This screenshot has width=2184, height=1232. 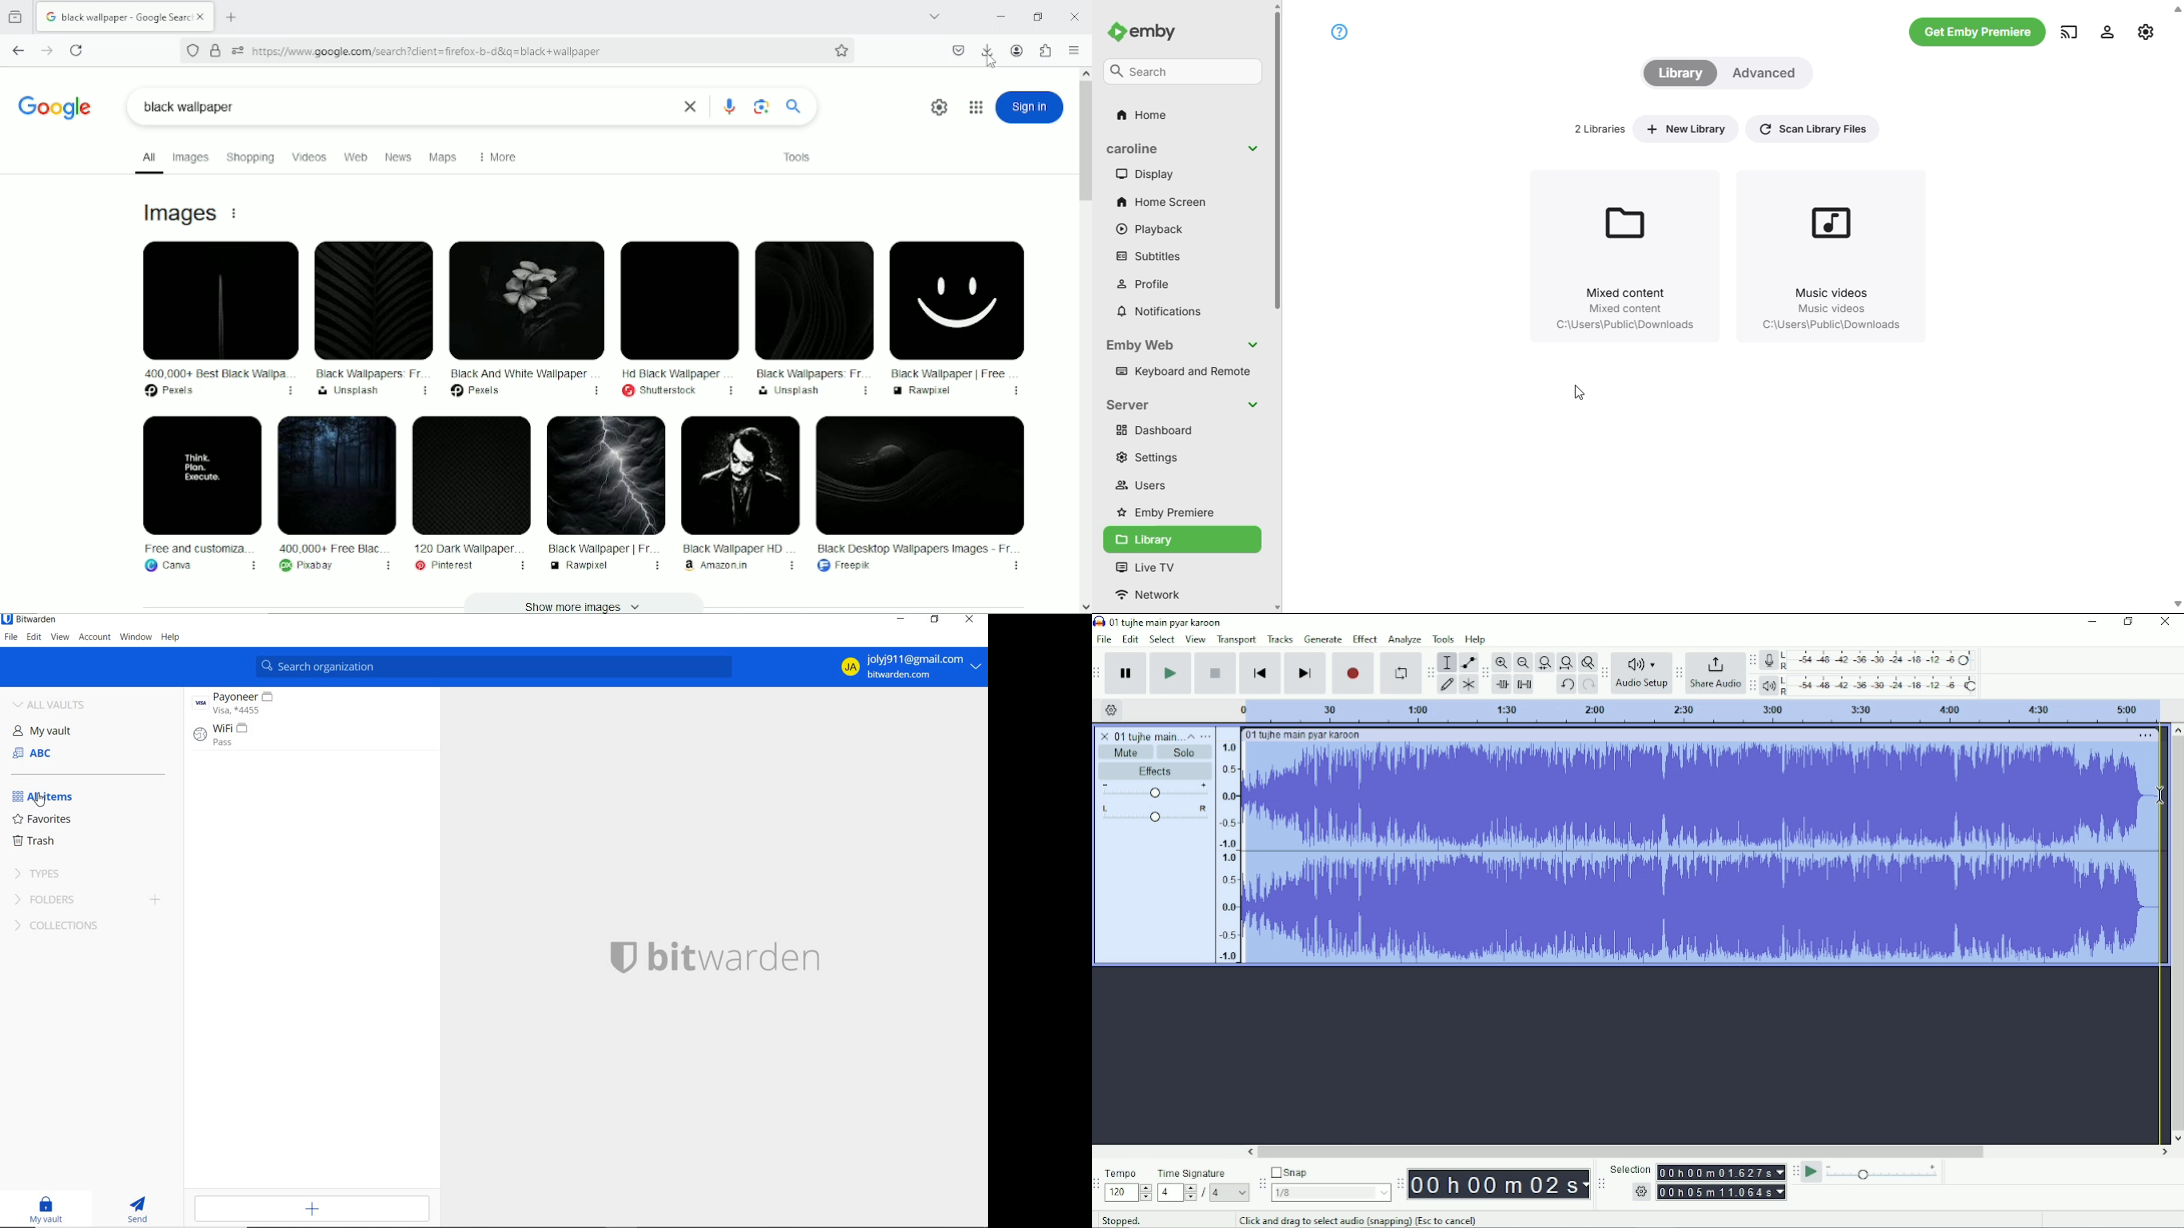 I want to click on 01 tujhe main, so click(x=1147, y=735).